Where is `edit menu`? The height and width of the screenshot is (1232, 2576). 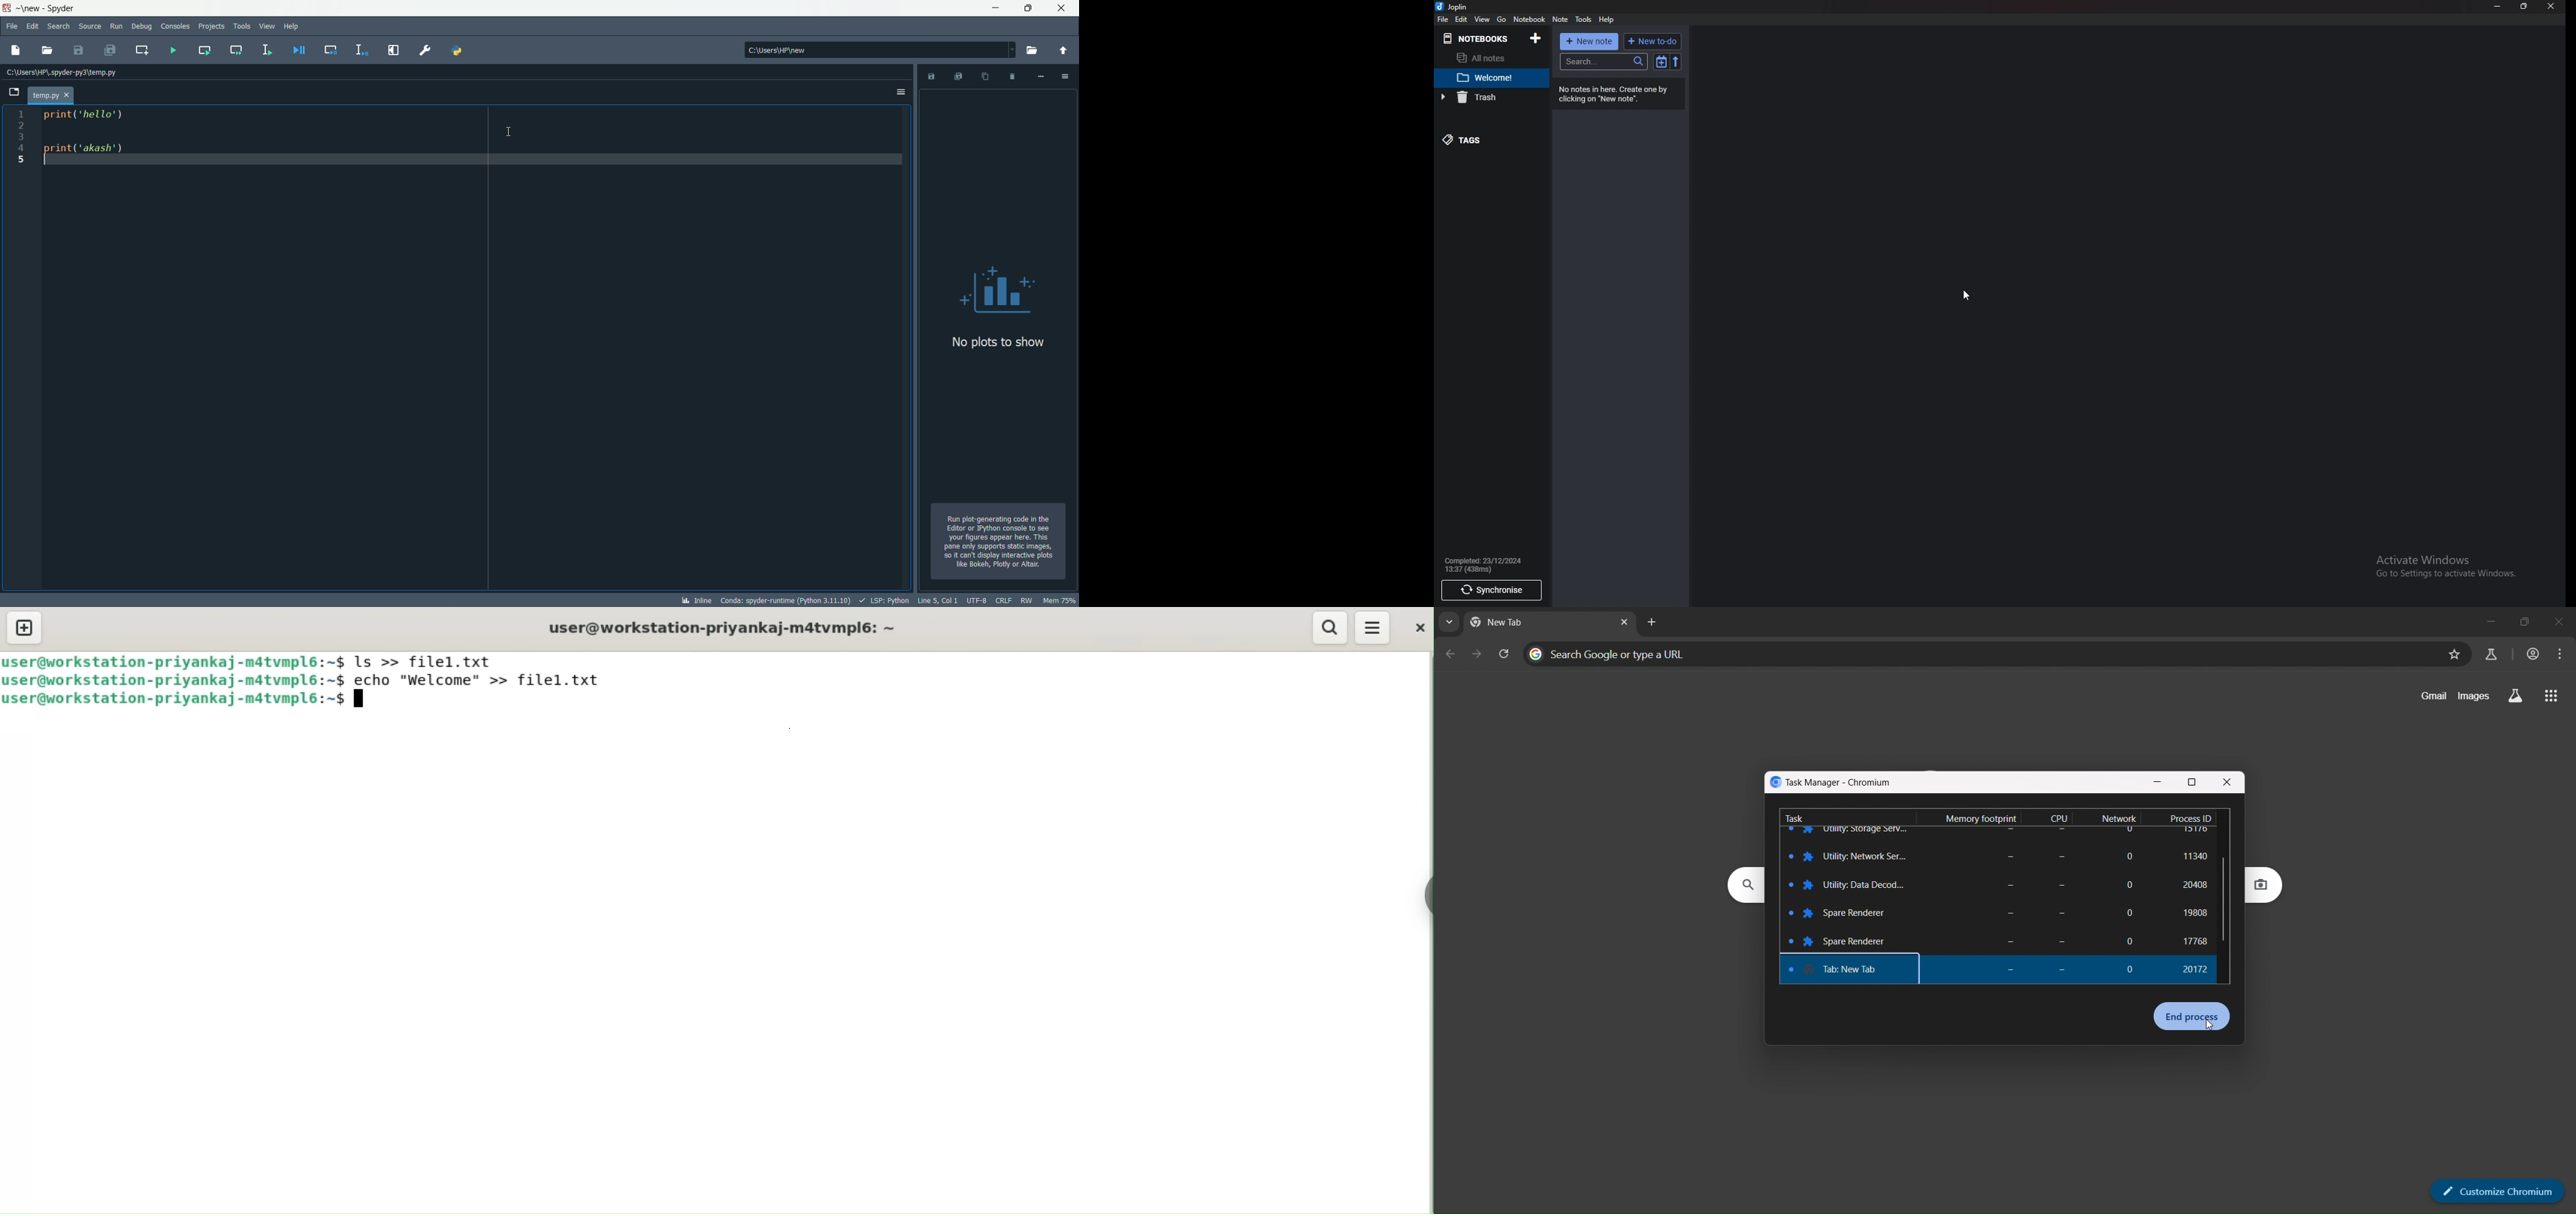
edit menu is located at coordinates (33, 27).